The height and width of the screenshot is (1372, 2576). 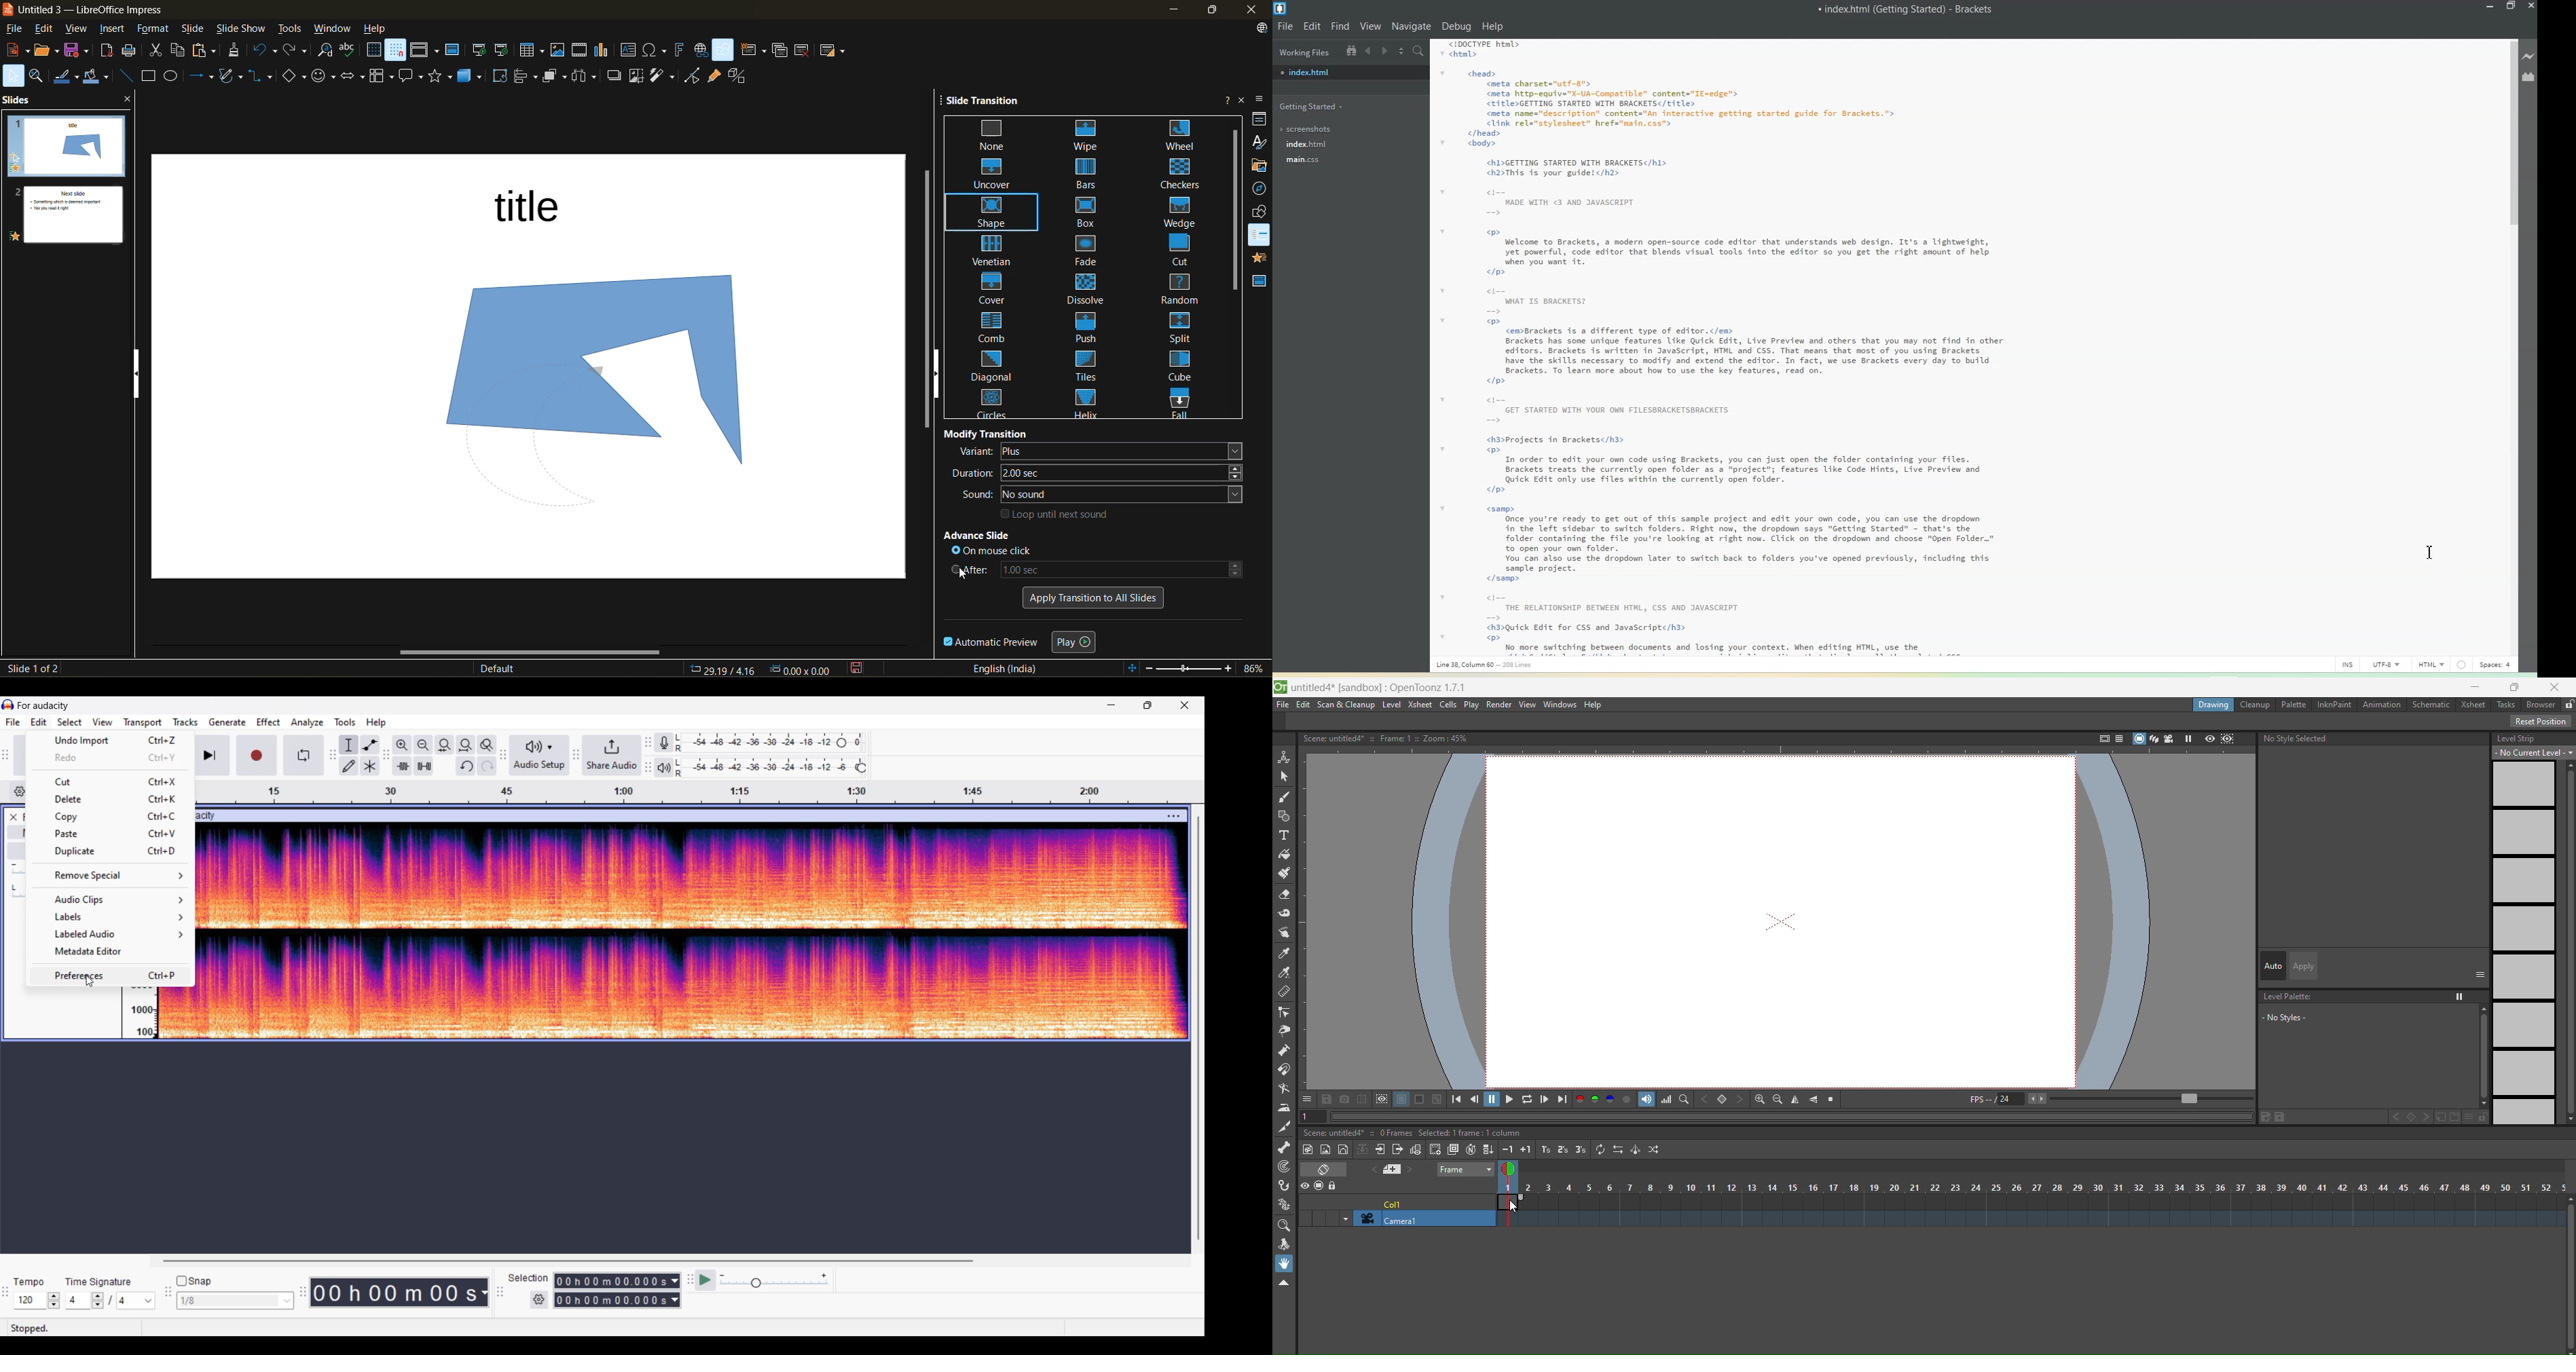 I want to click on Edit, so click(x=1311, y=27).